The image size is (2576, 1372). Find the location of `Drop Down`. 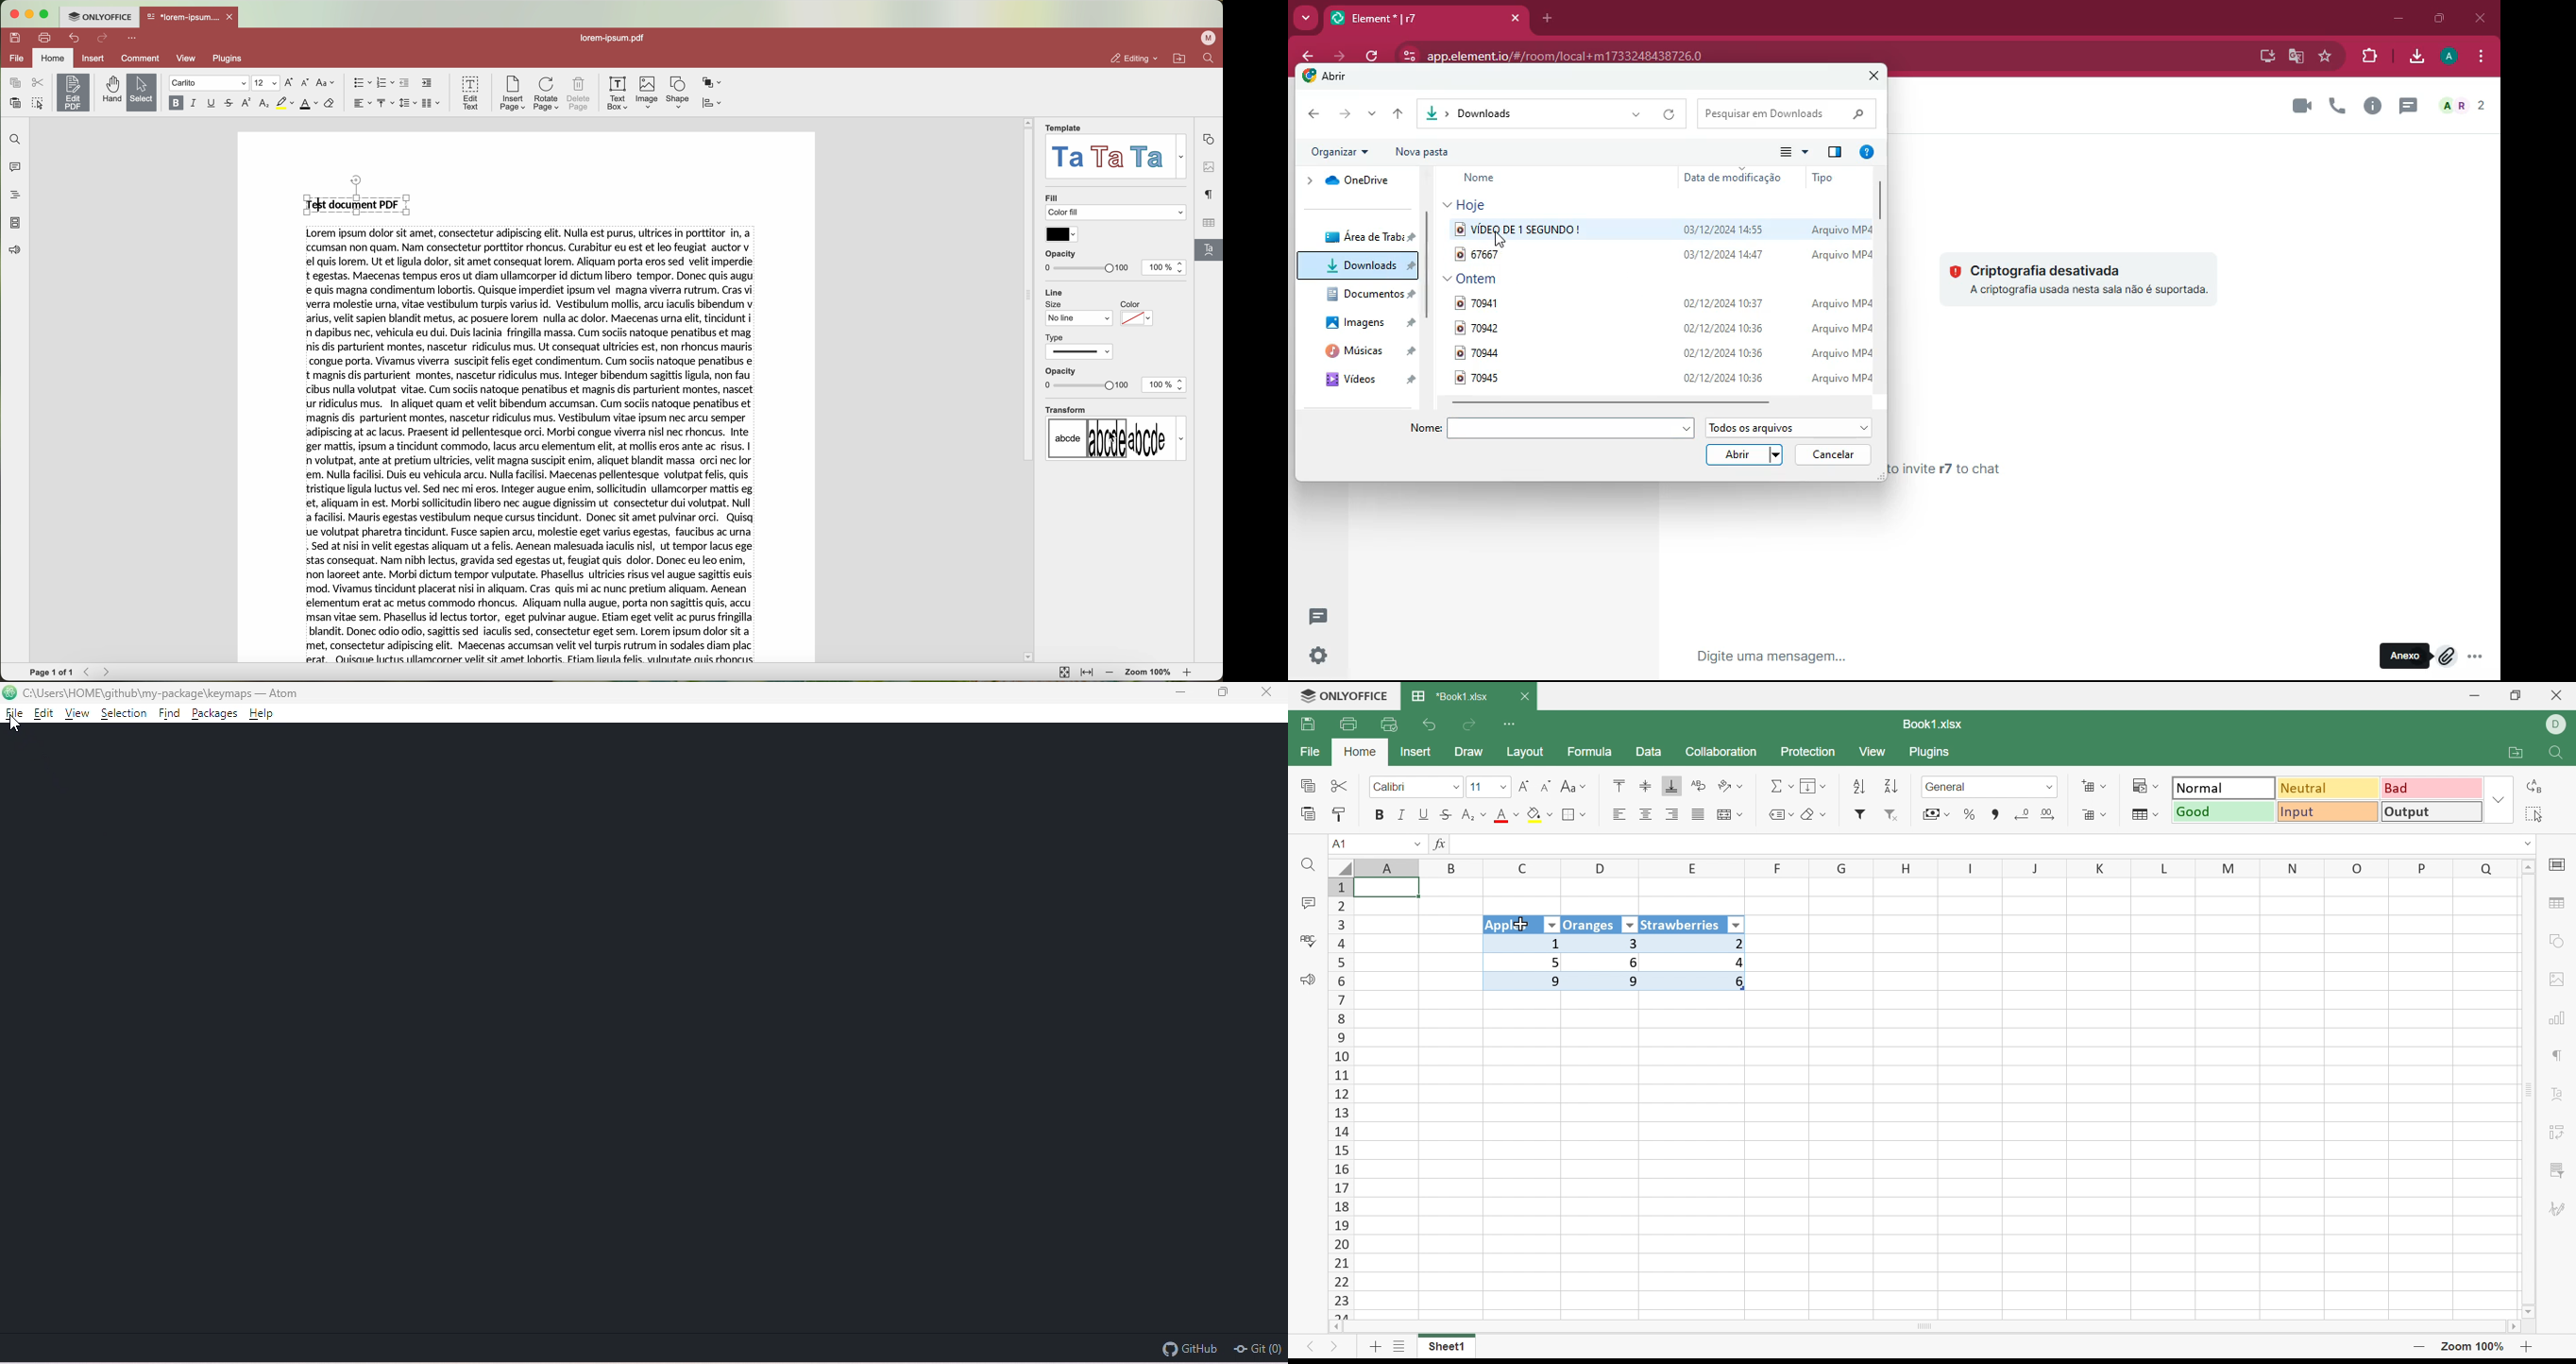

Drop Down is located at coordinates (2530, 843).